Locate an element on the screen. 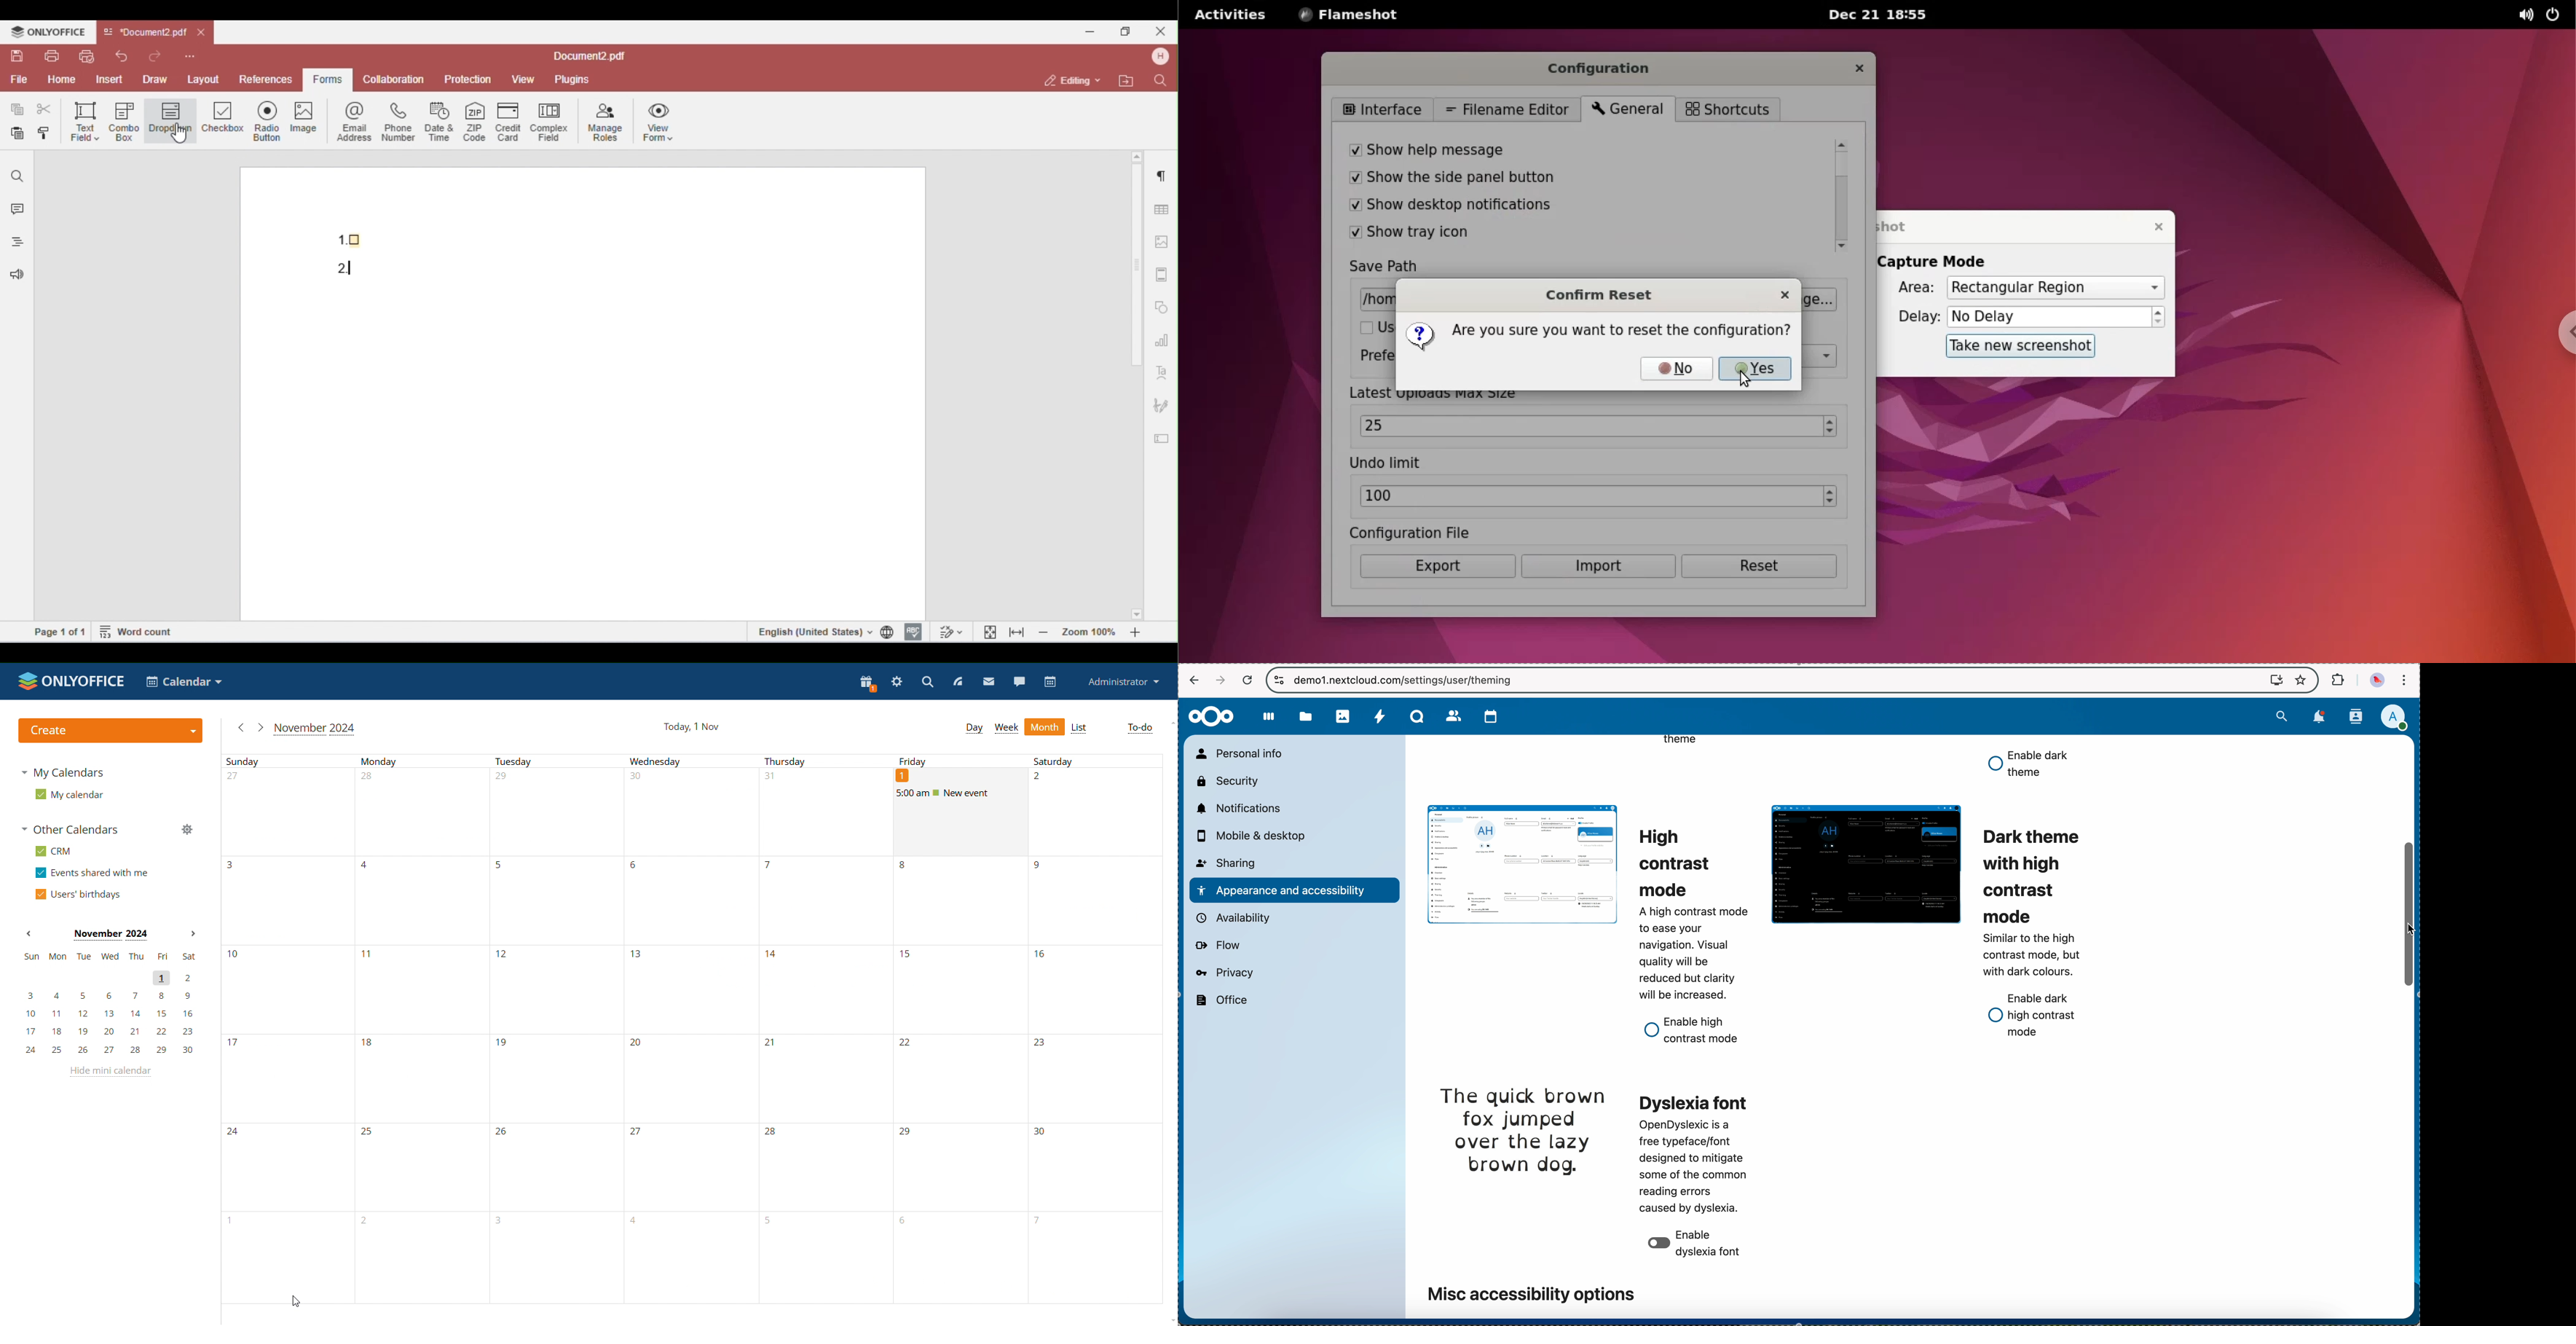  day view is located at coordinates (974, 729).